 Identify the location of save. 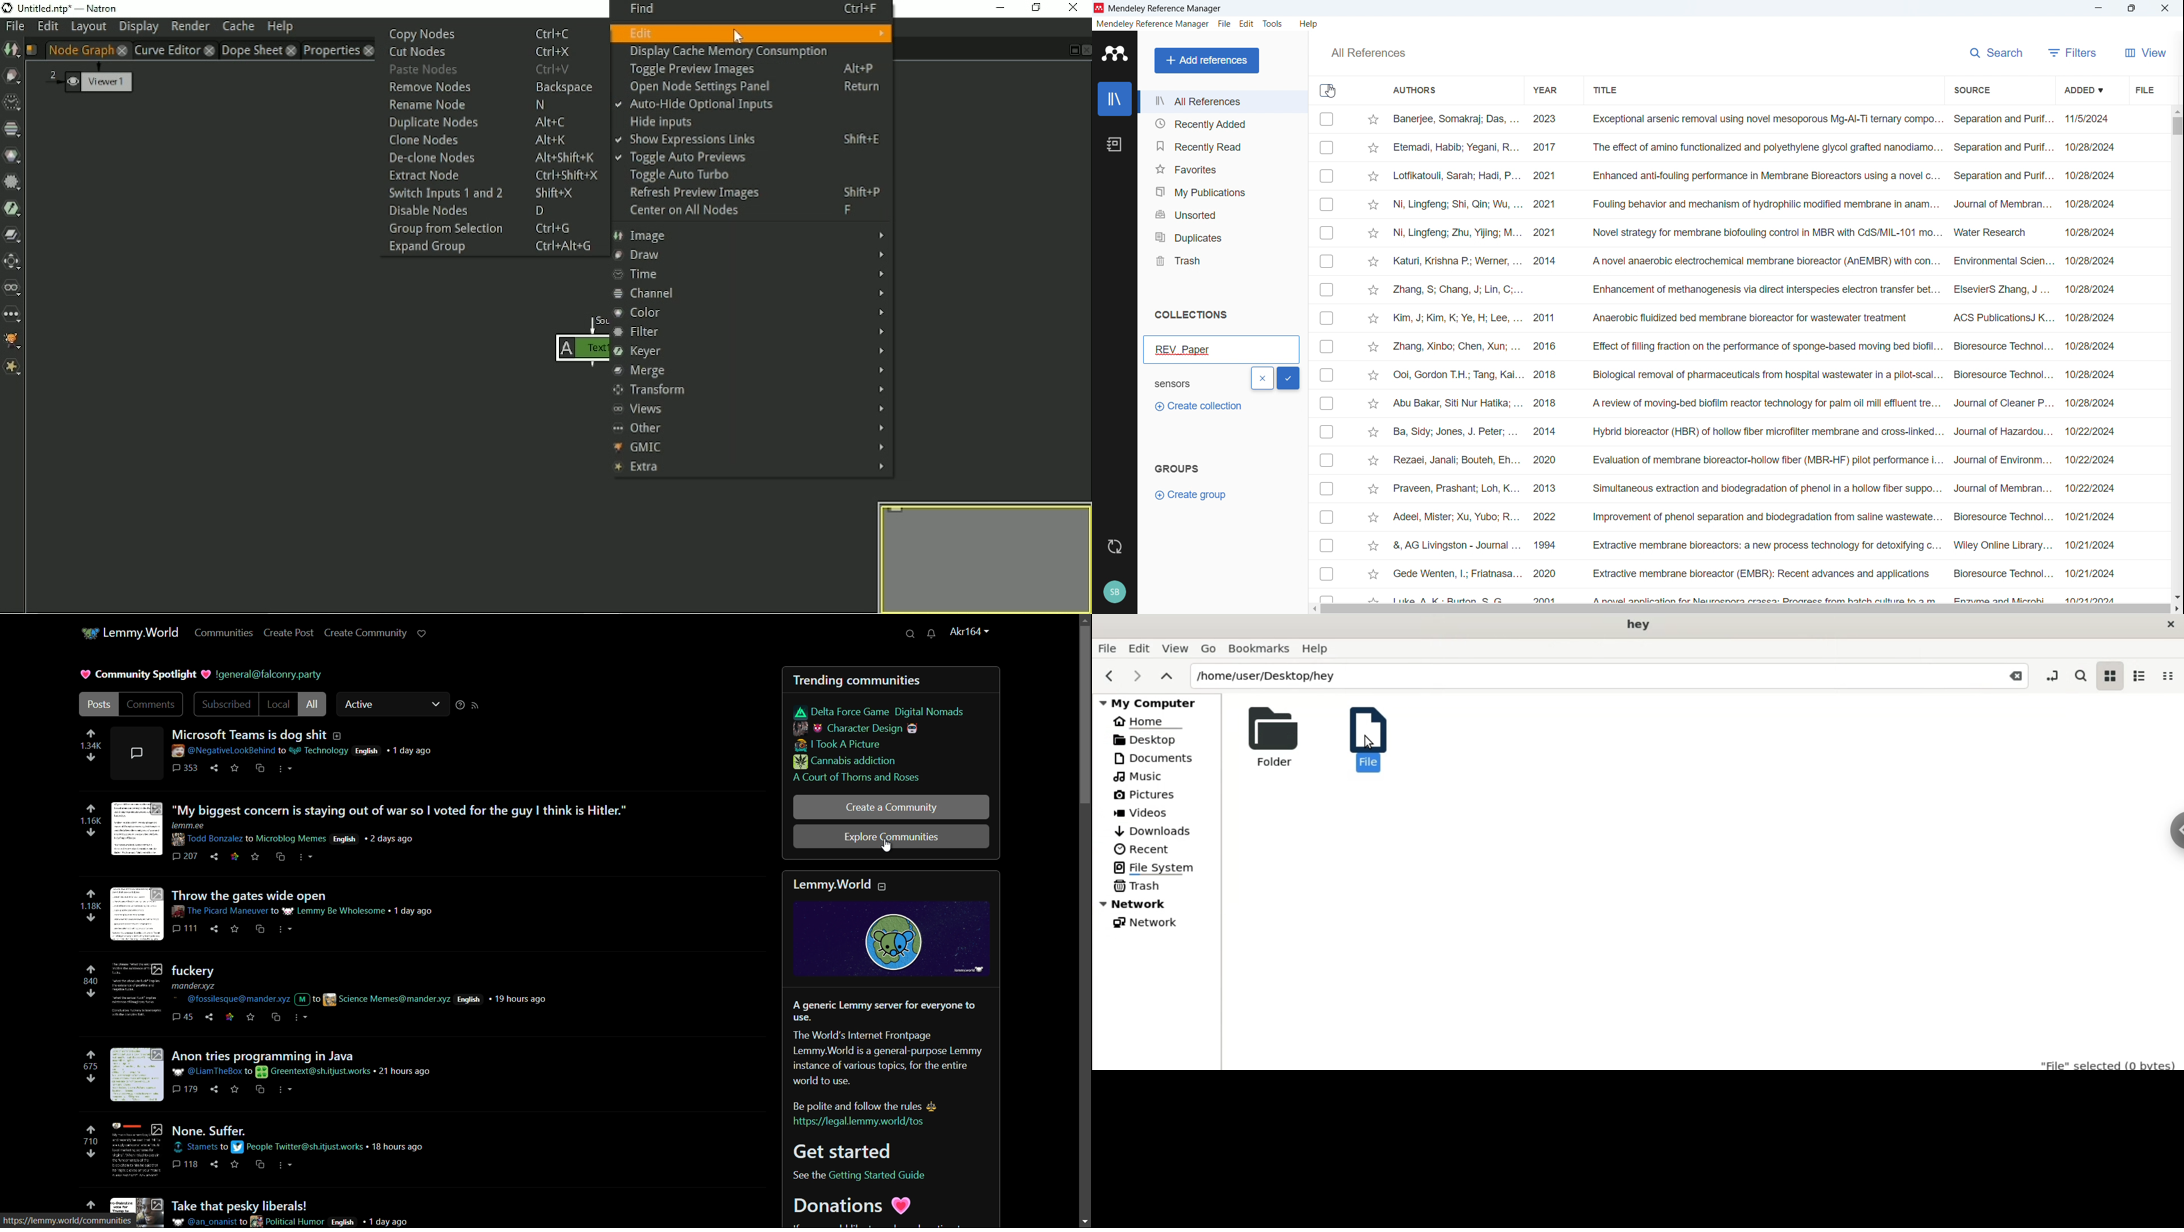
(234, 768).